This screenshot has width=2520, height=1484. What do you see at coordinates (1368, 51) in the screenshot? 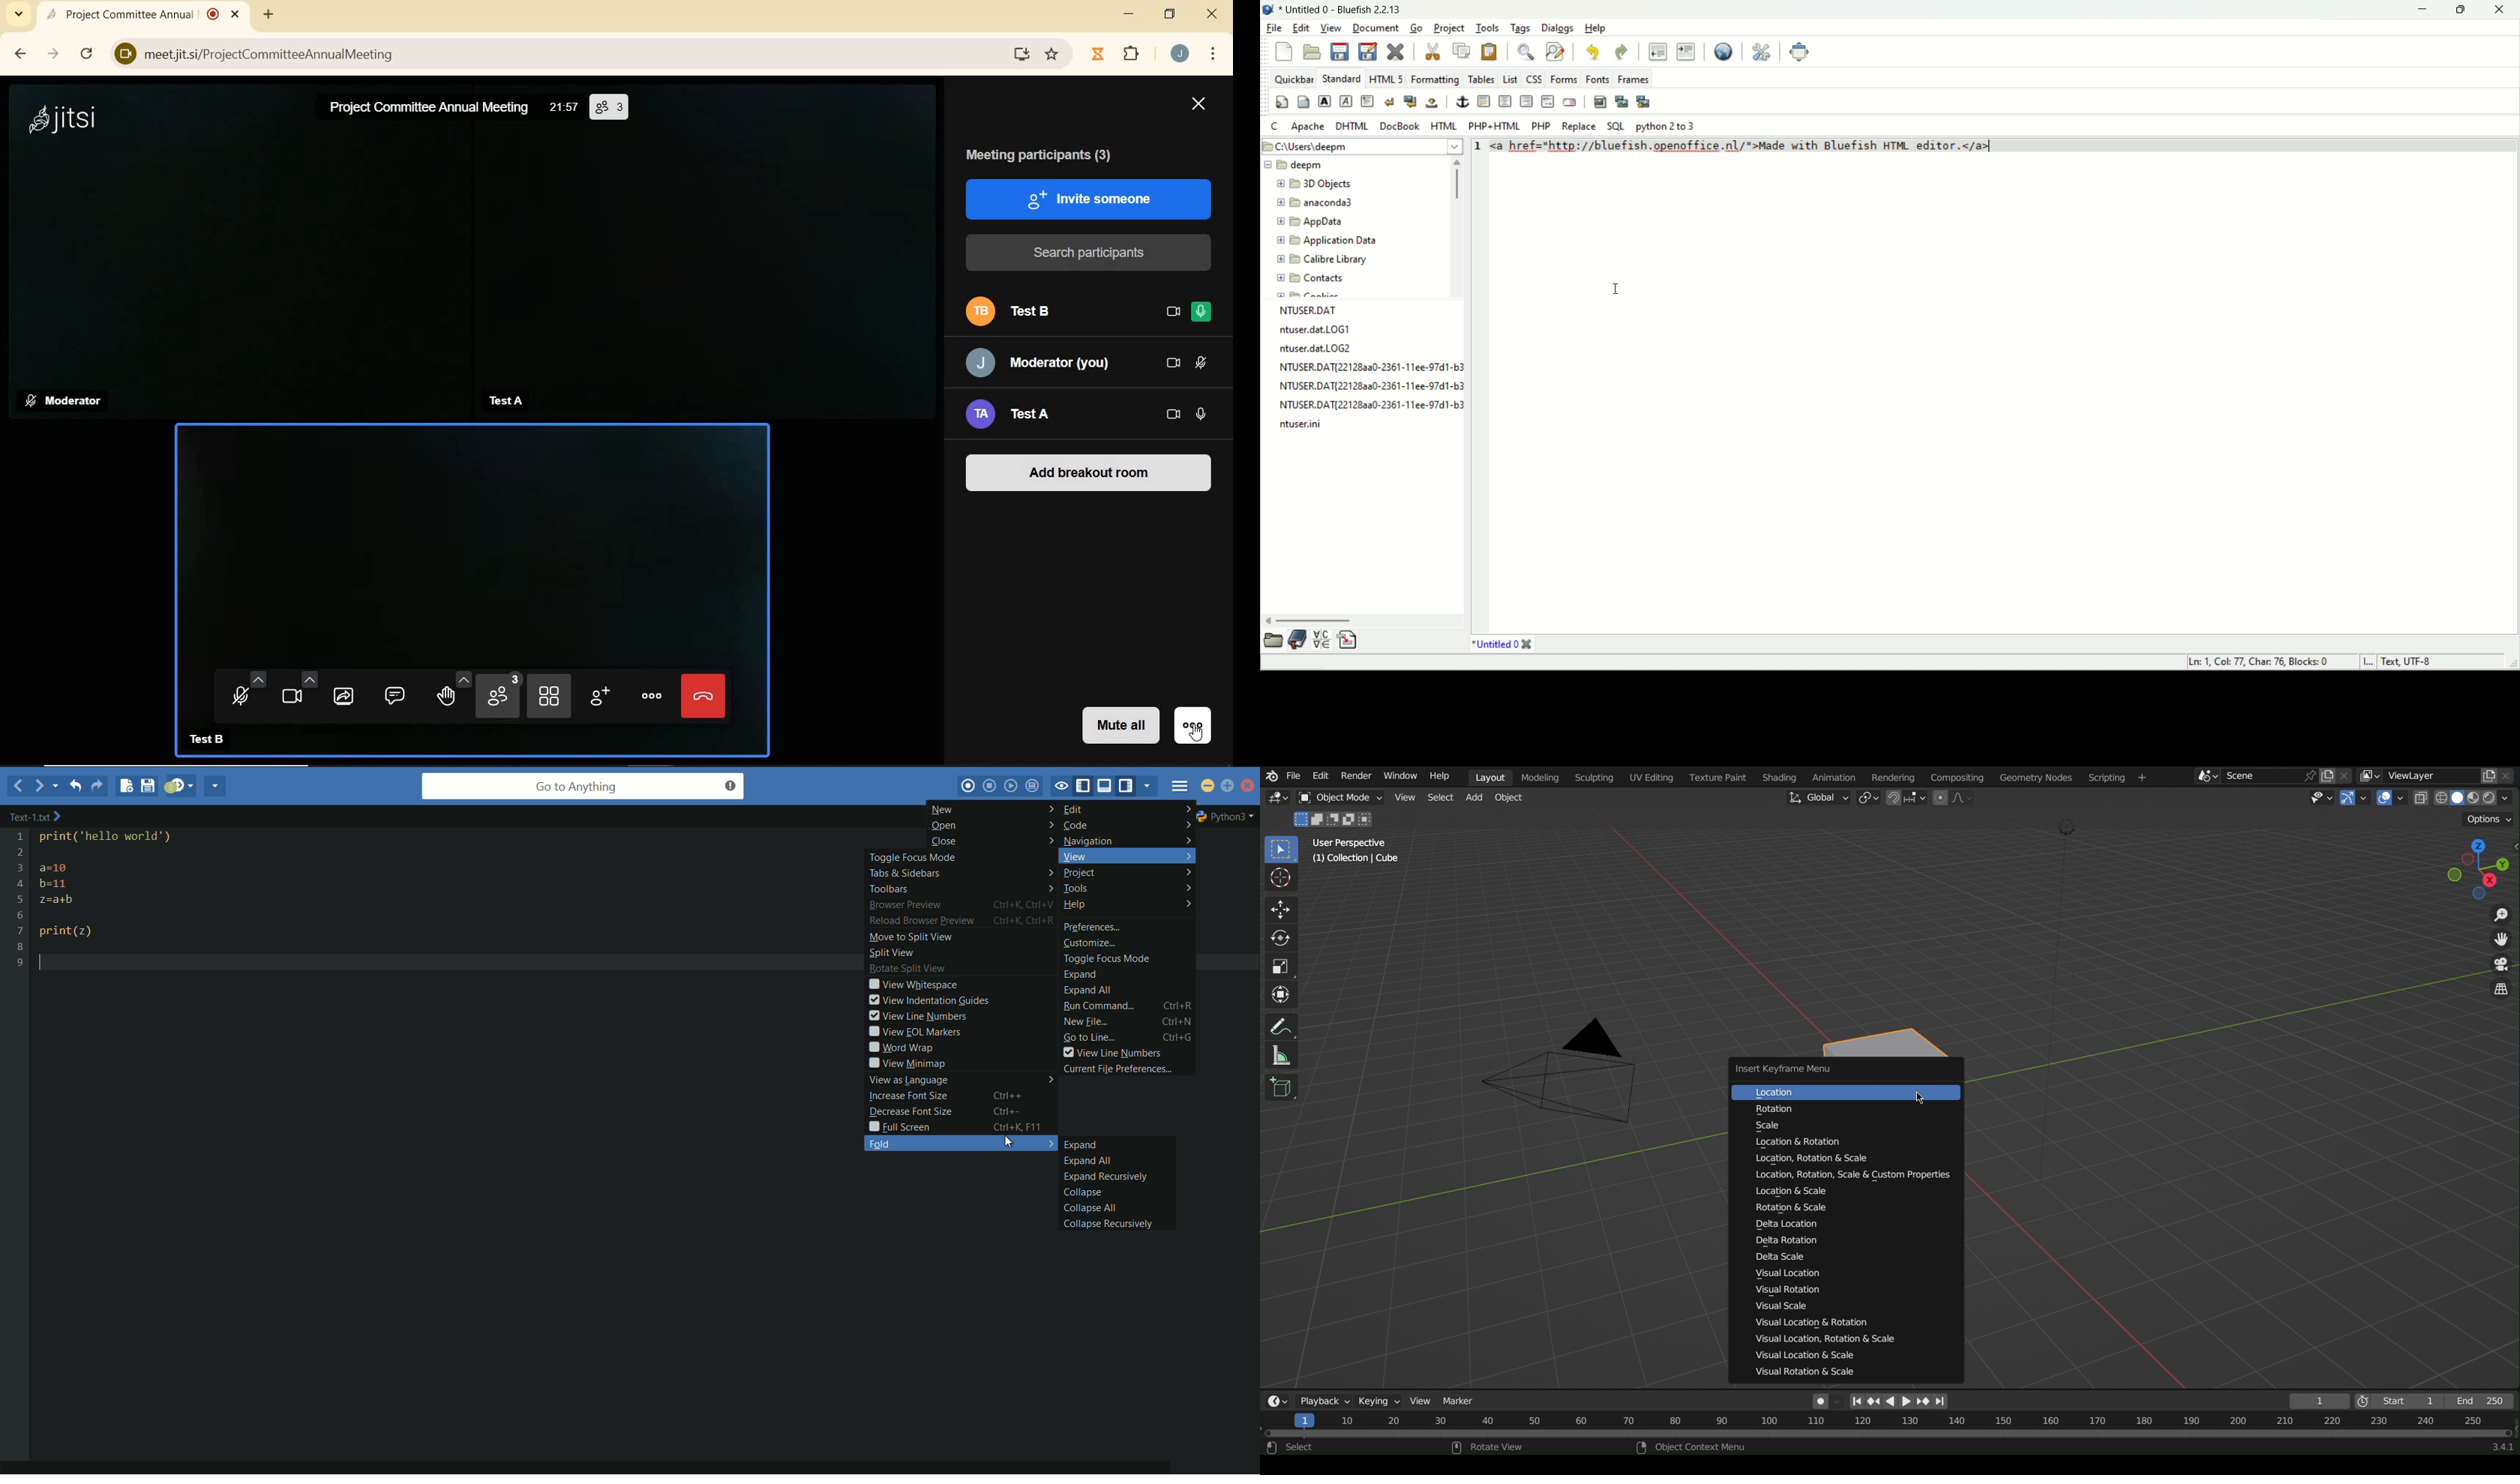
I see `save file as` at bounding box center [1368, 51].